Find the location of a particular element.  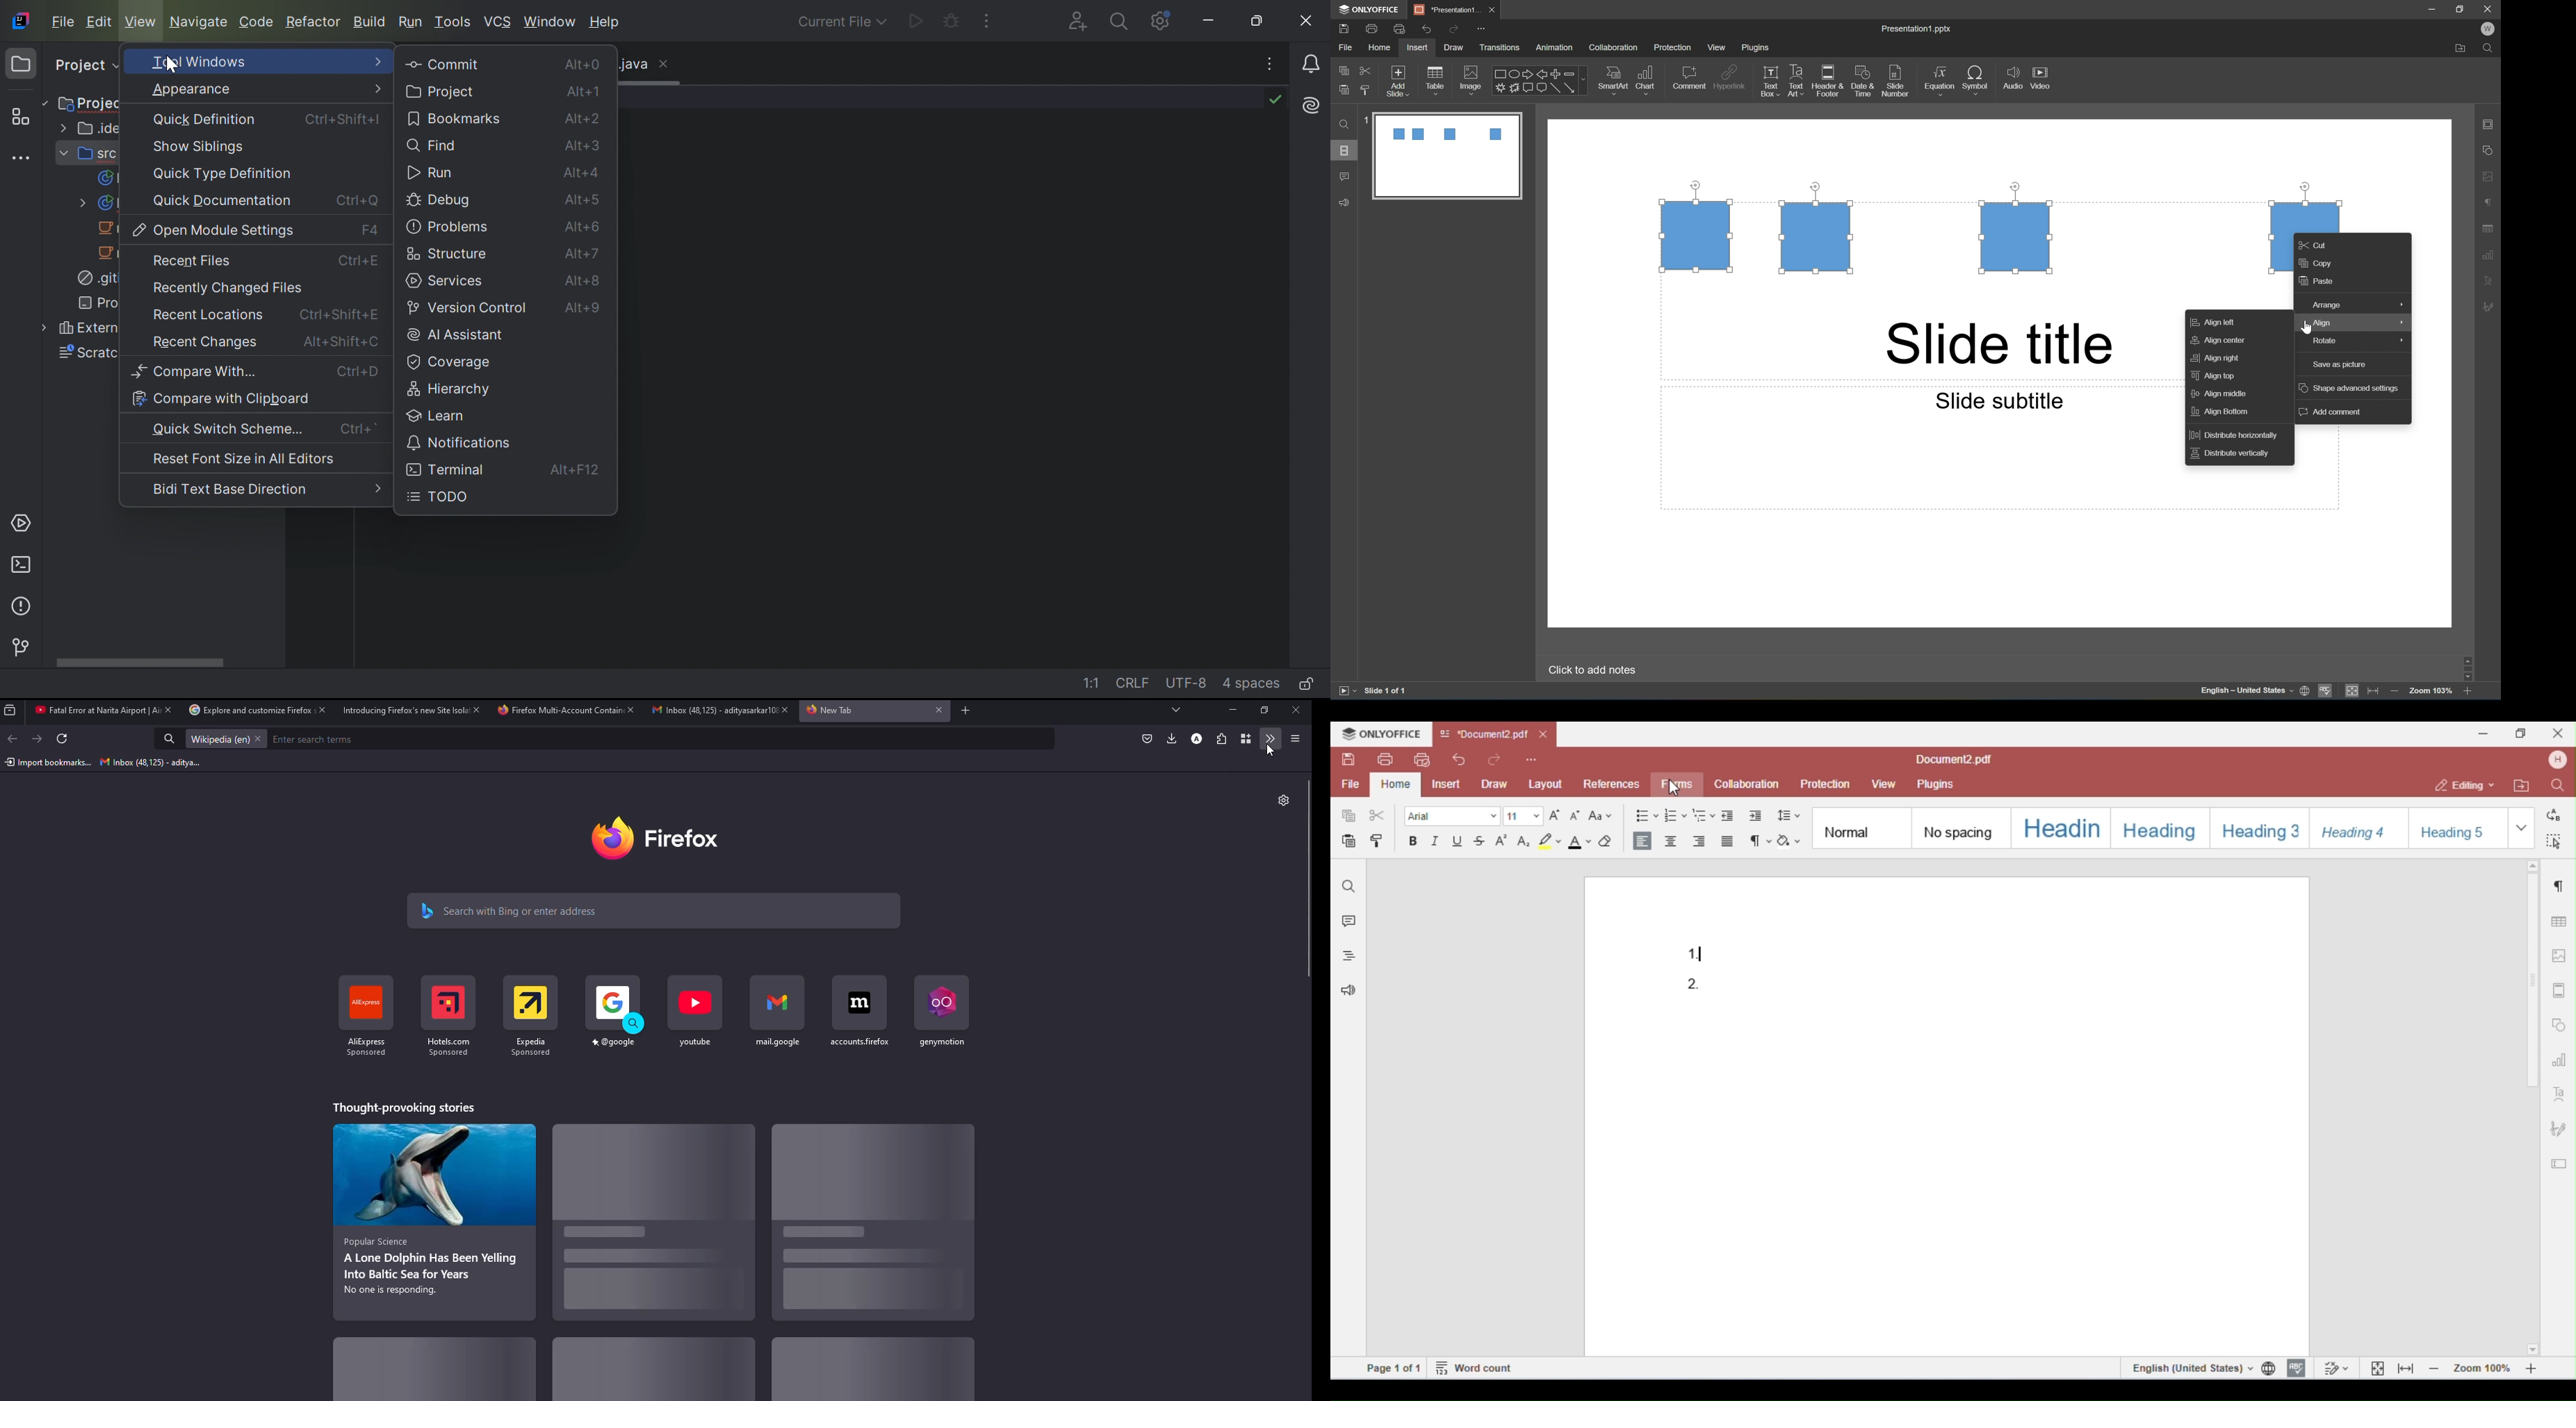

shortcut is located at coordinates (447, 1016).